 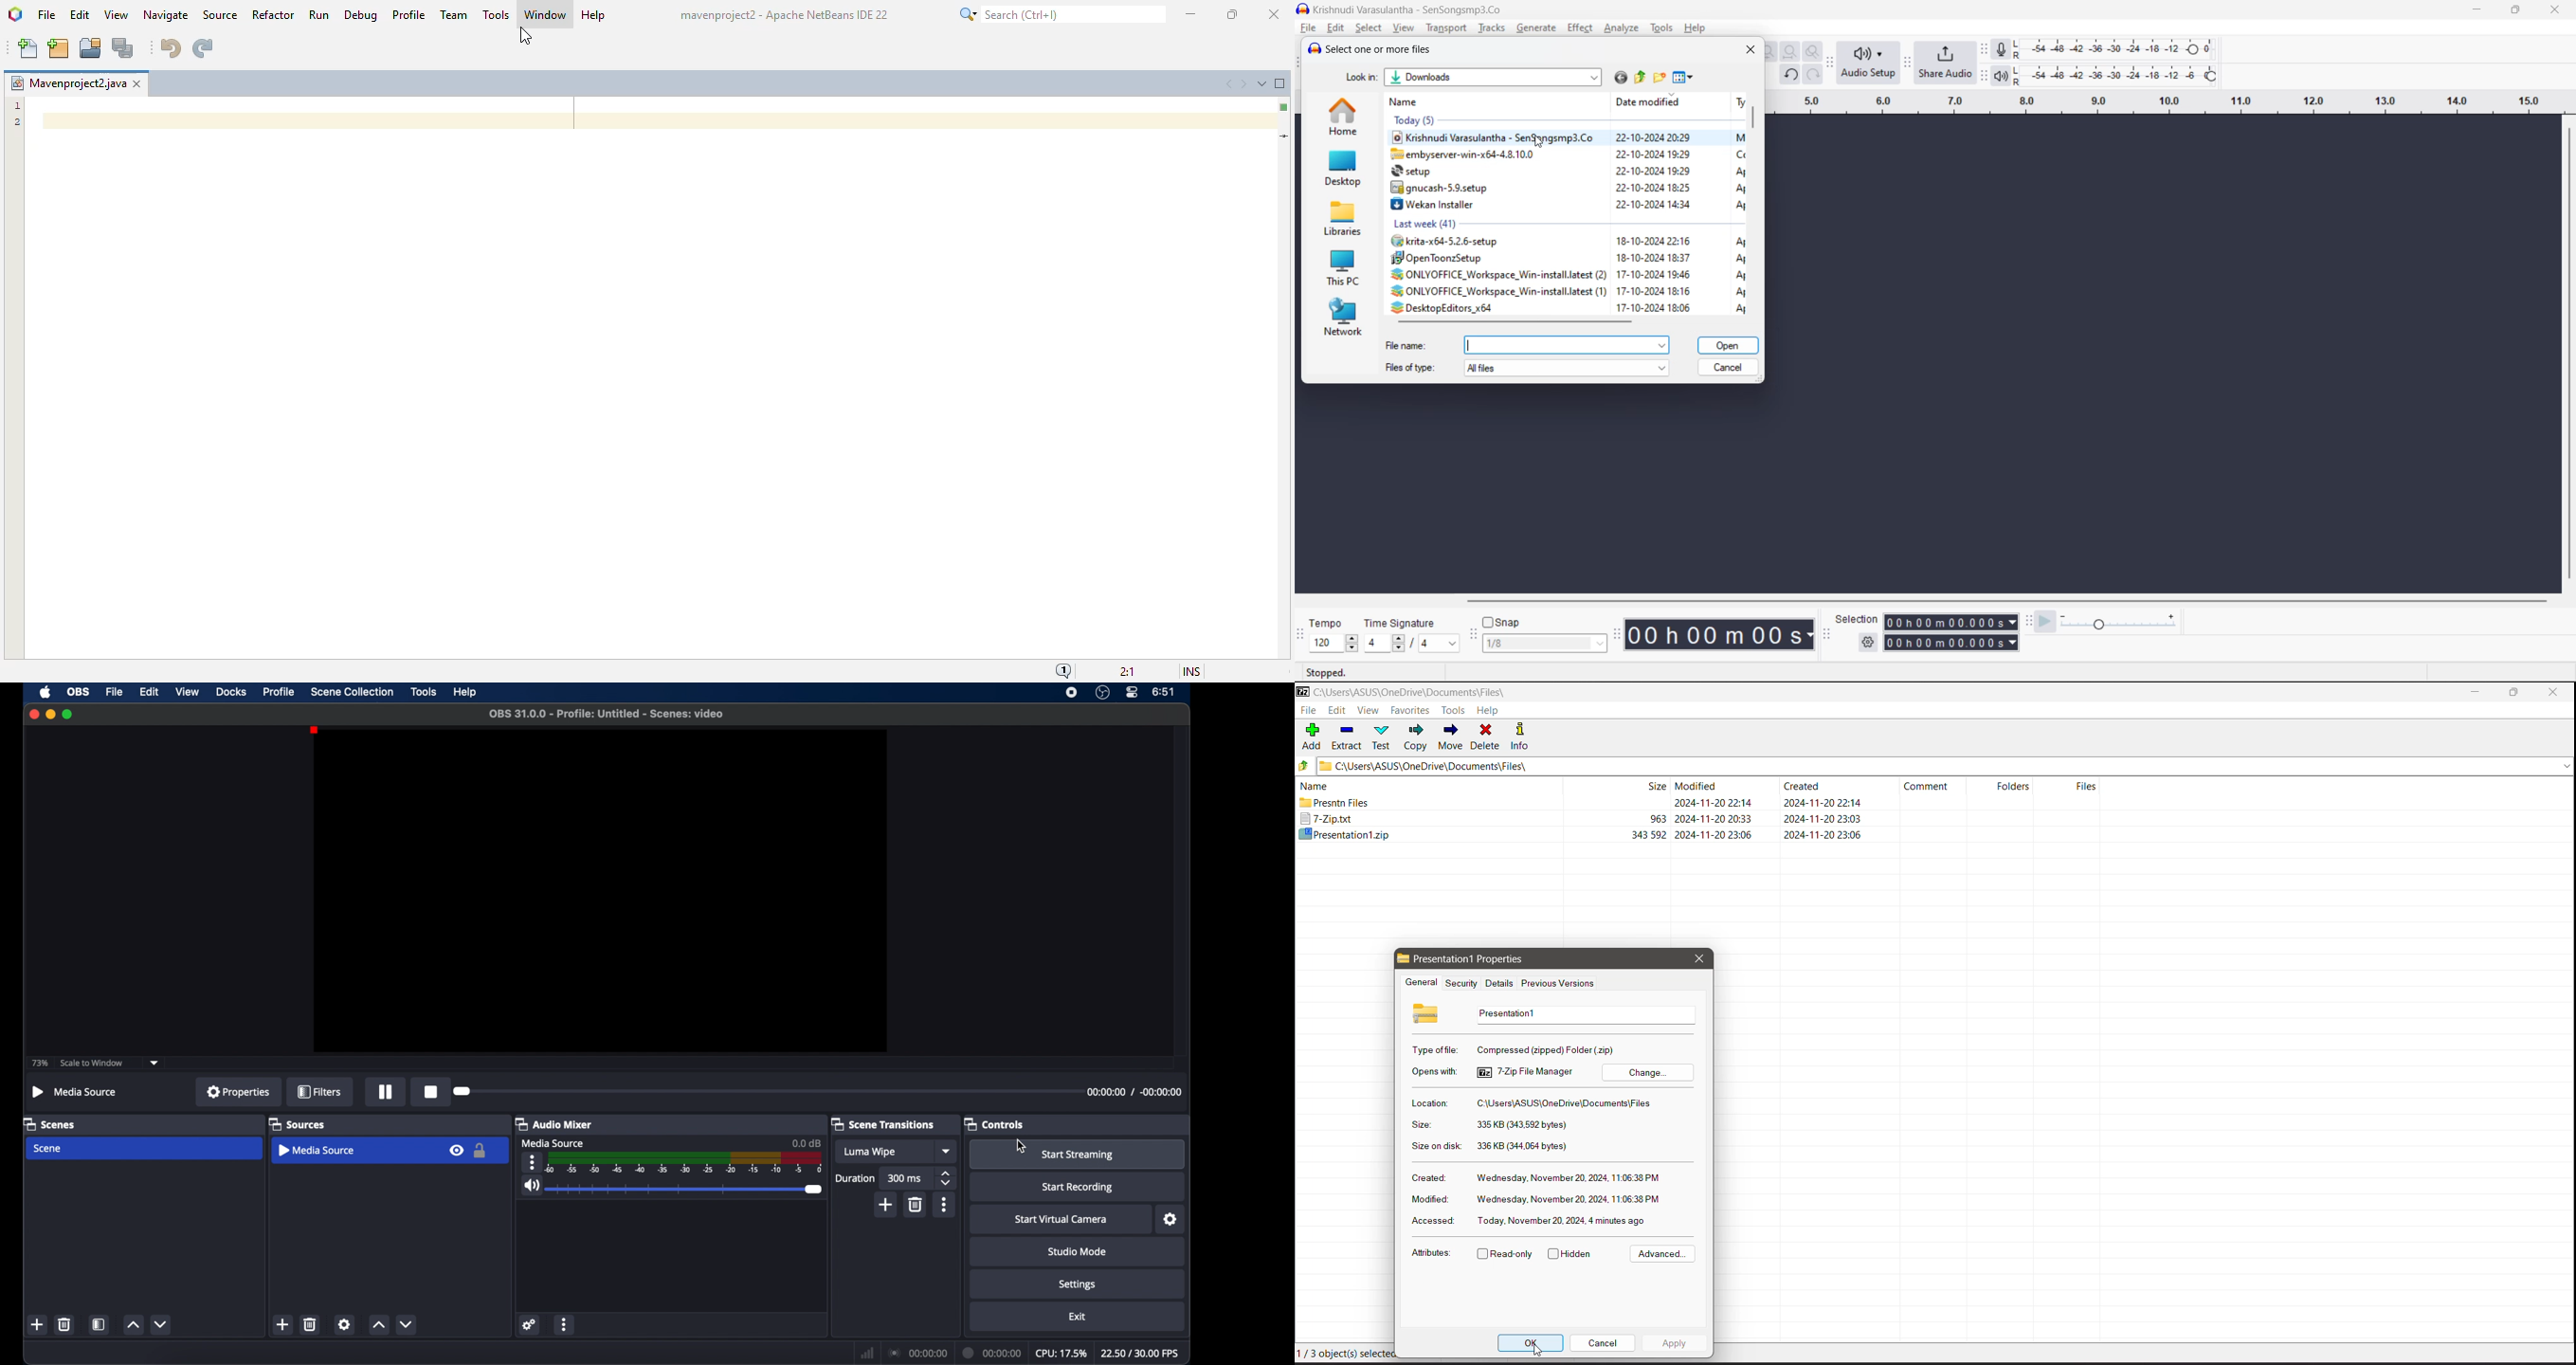 I want to click on studio mode, so click(x=1076, y=1251).